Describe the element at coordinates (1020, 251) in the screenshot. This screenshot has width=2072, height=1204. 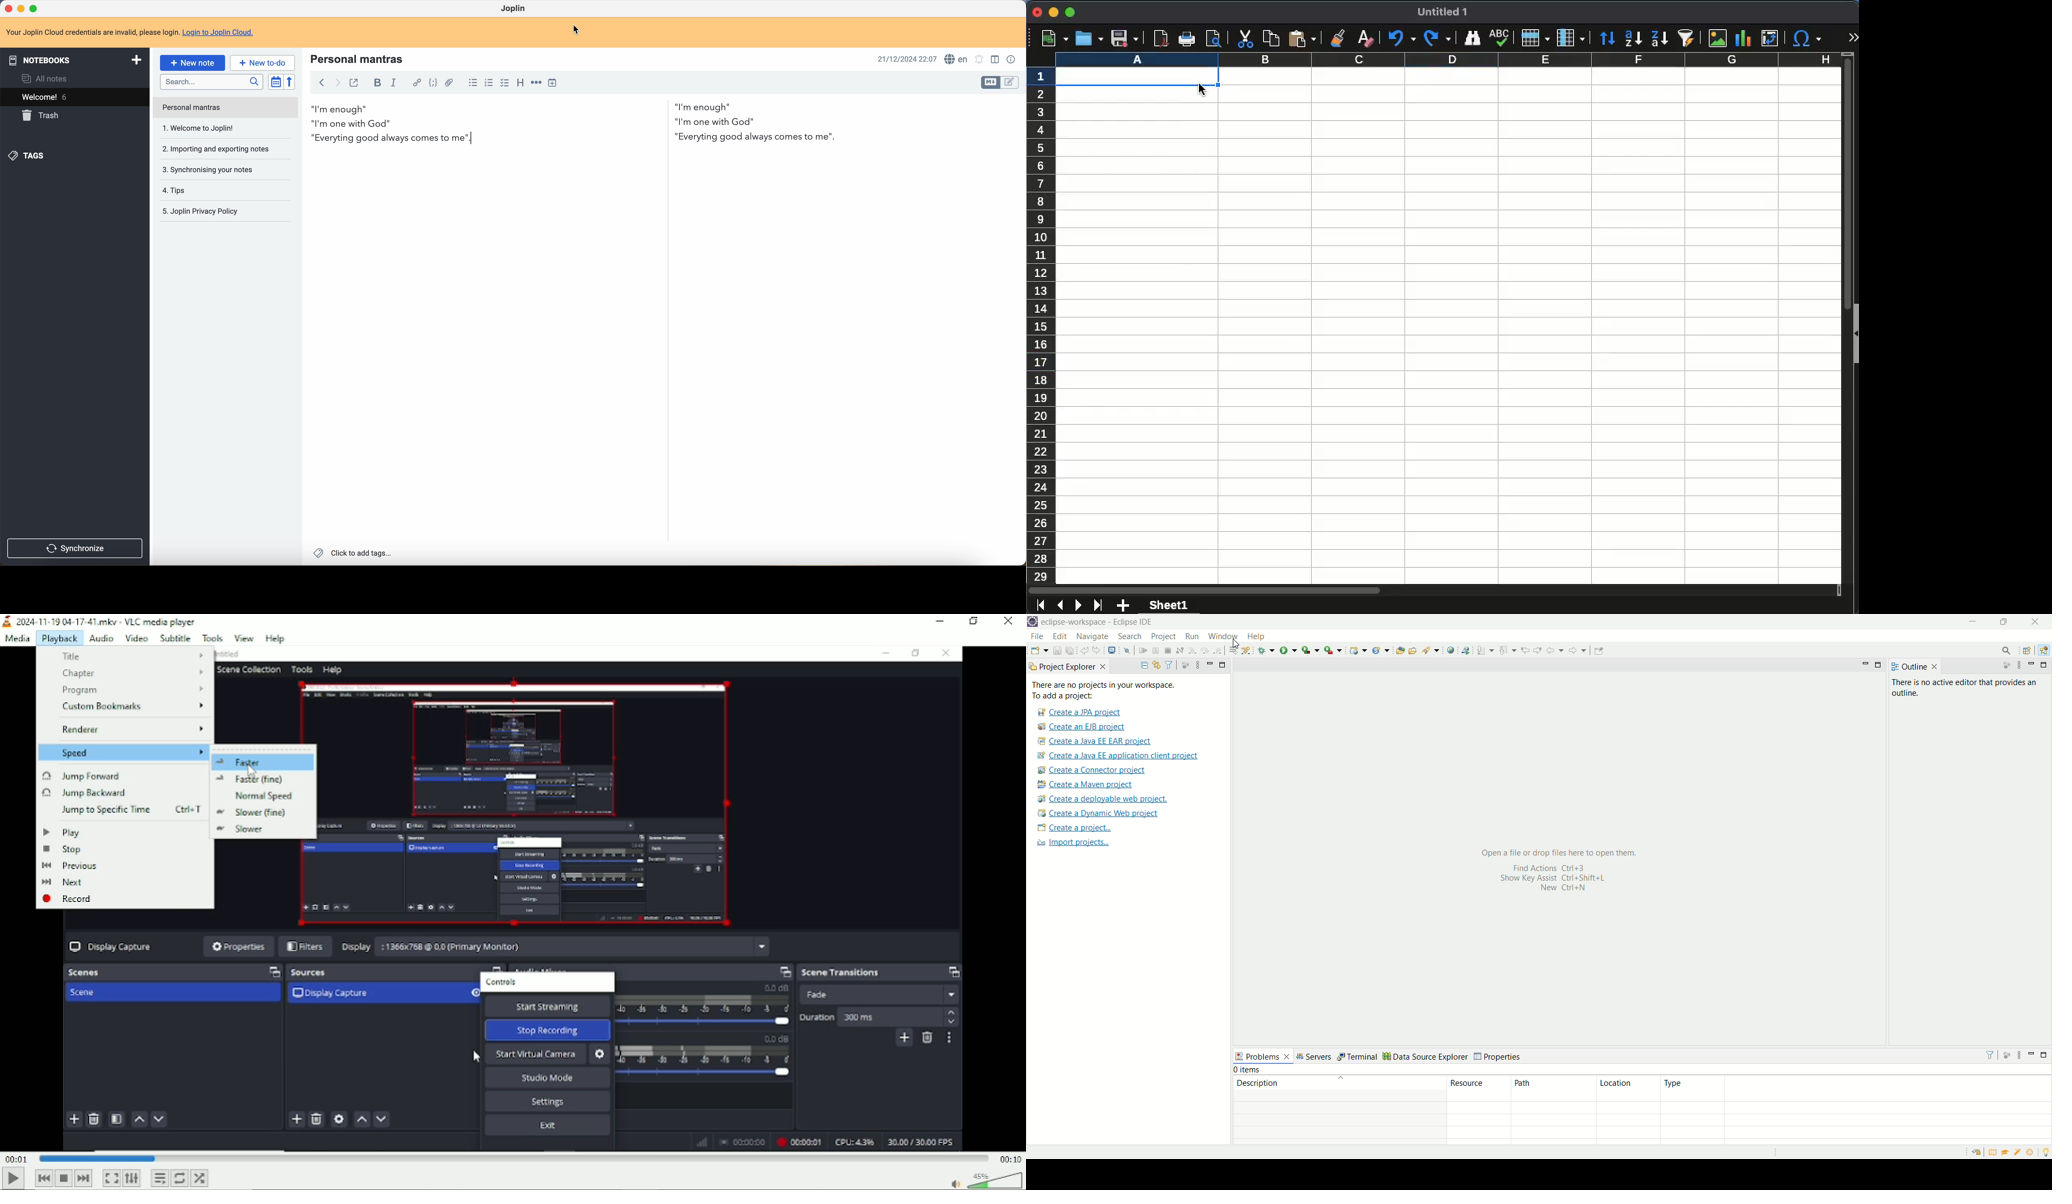
I see `scroll bar` at that location.